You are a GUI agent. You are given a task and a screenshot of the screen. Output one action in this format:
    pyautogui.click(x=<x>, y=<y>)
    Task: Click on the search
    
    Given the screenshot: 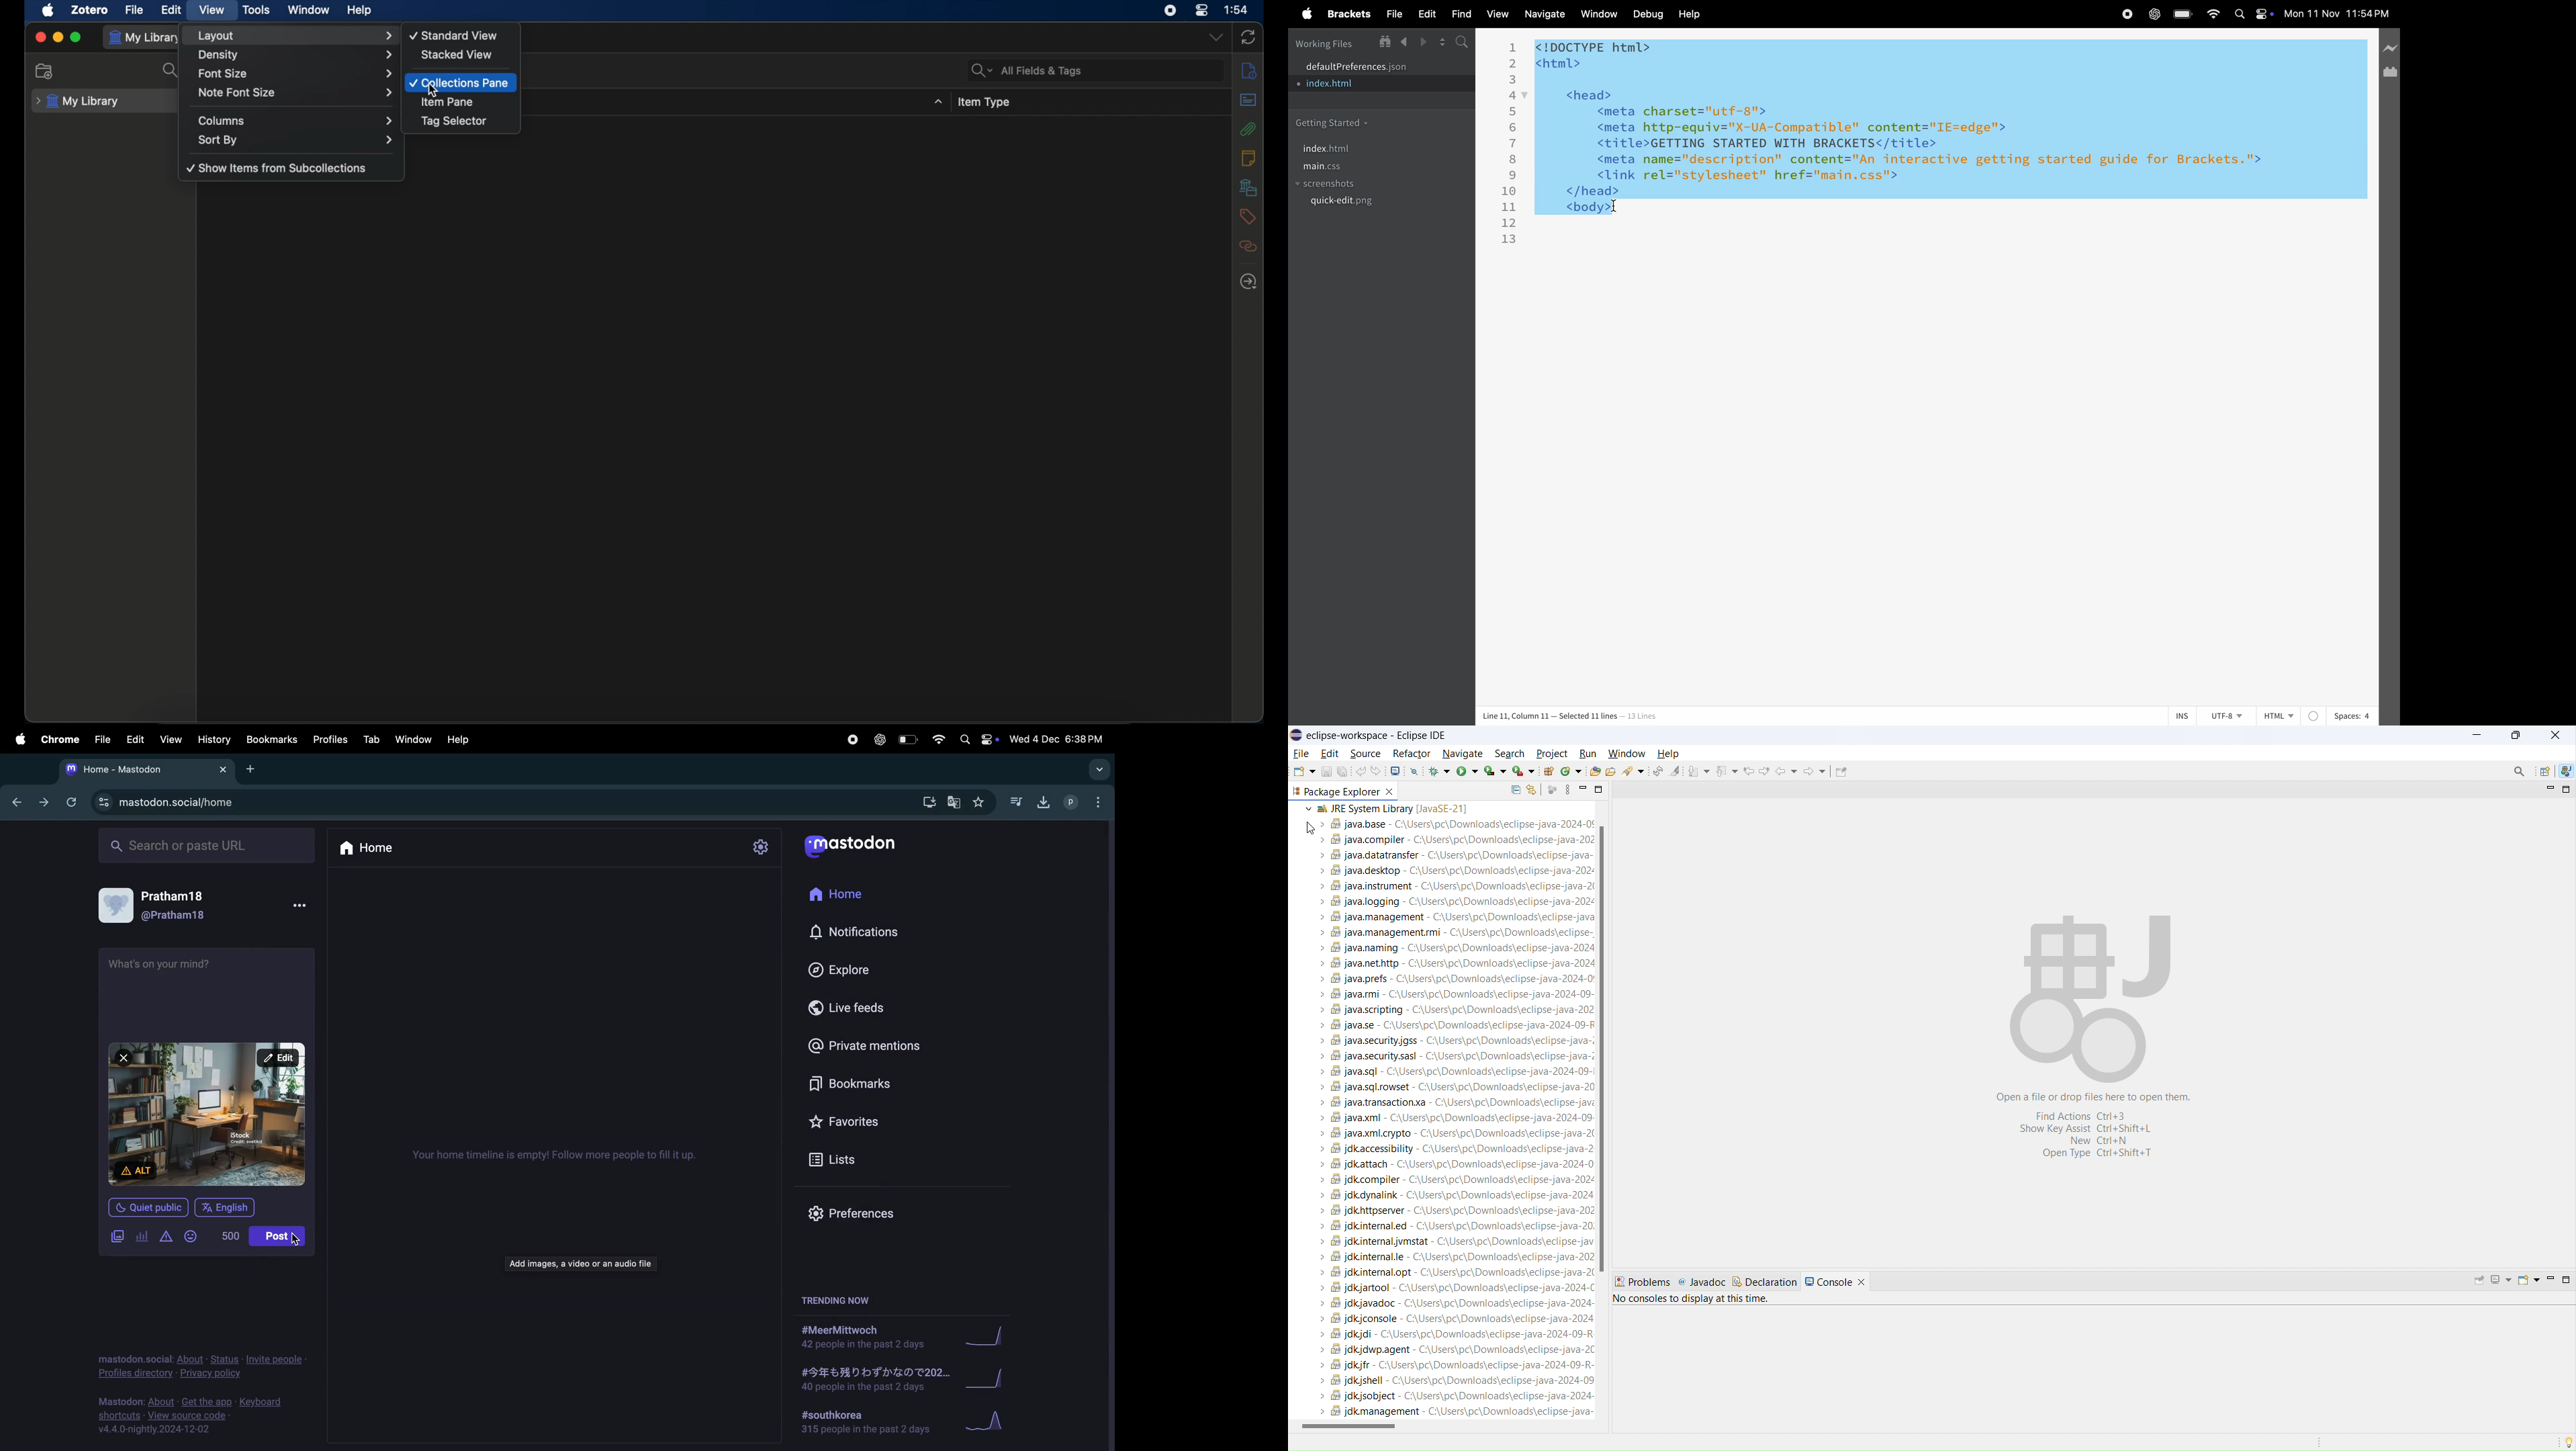 What is the action you would take?
    pyautogui.click(x=1460, y=43)
    